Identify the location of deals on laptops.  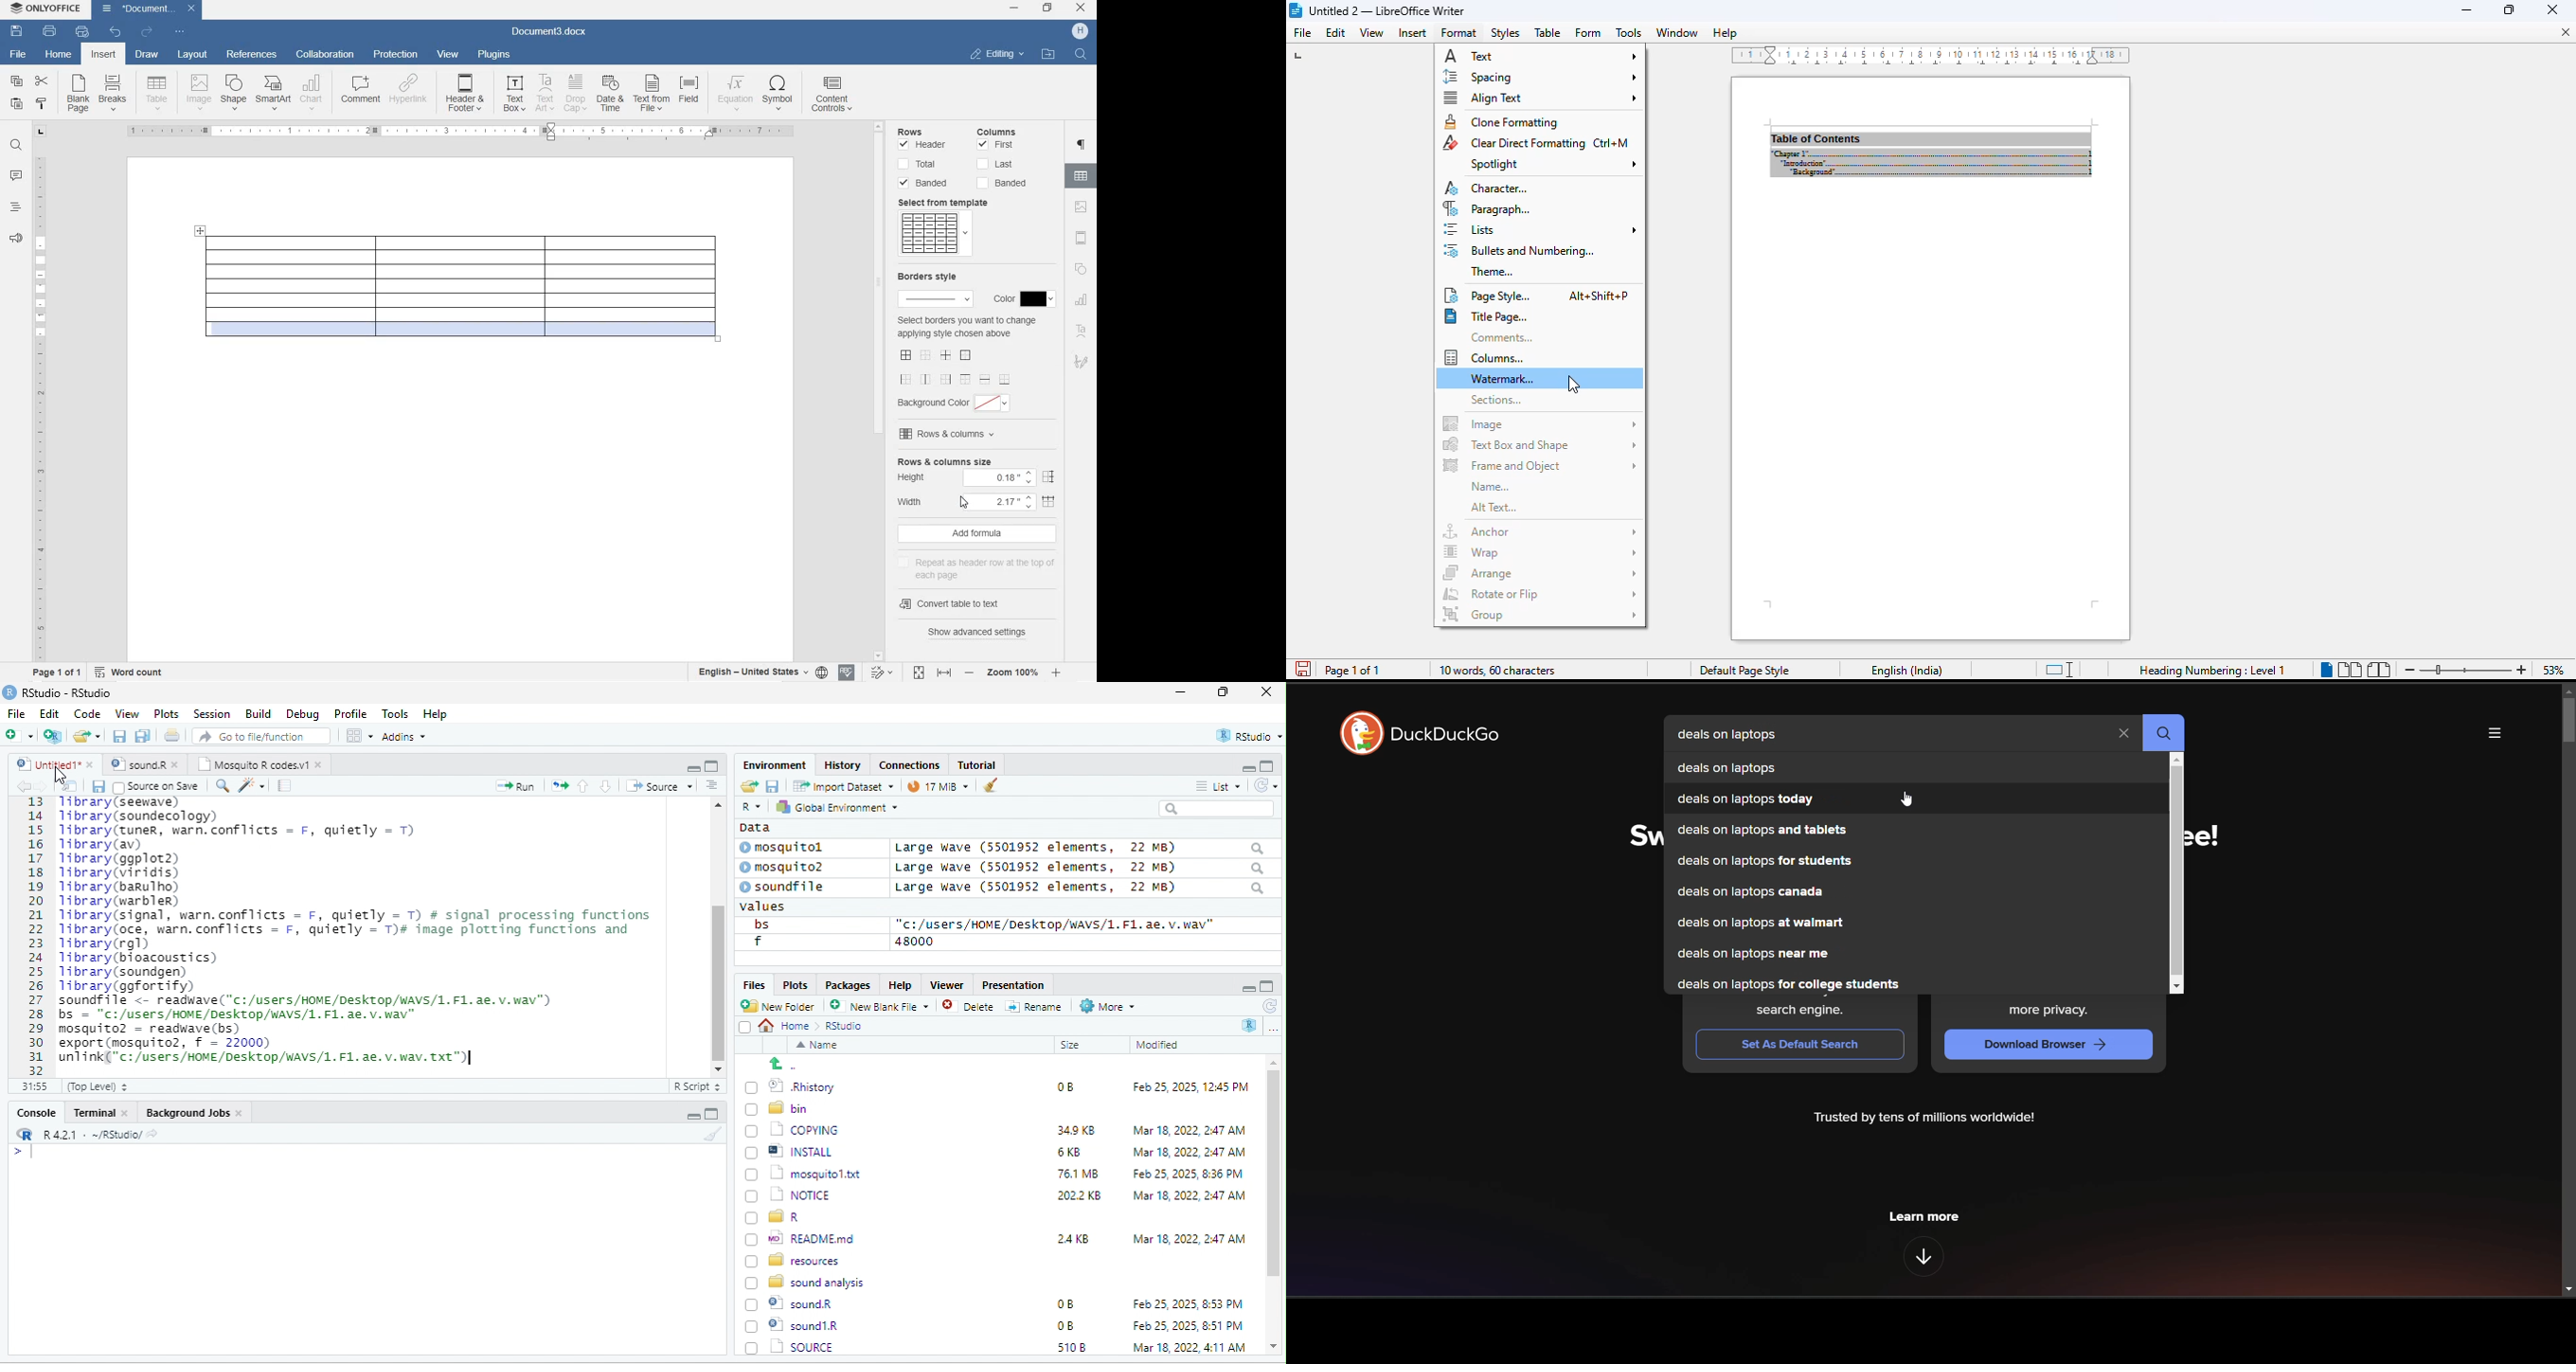
(1757, 767).